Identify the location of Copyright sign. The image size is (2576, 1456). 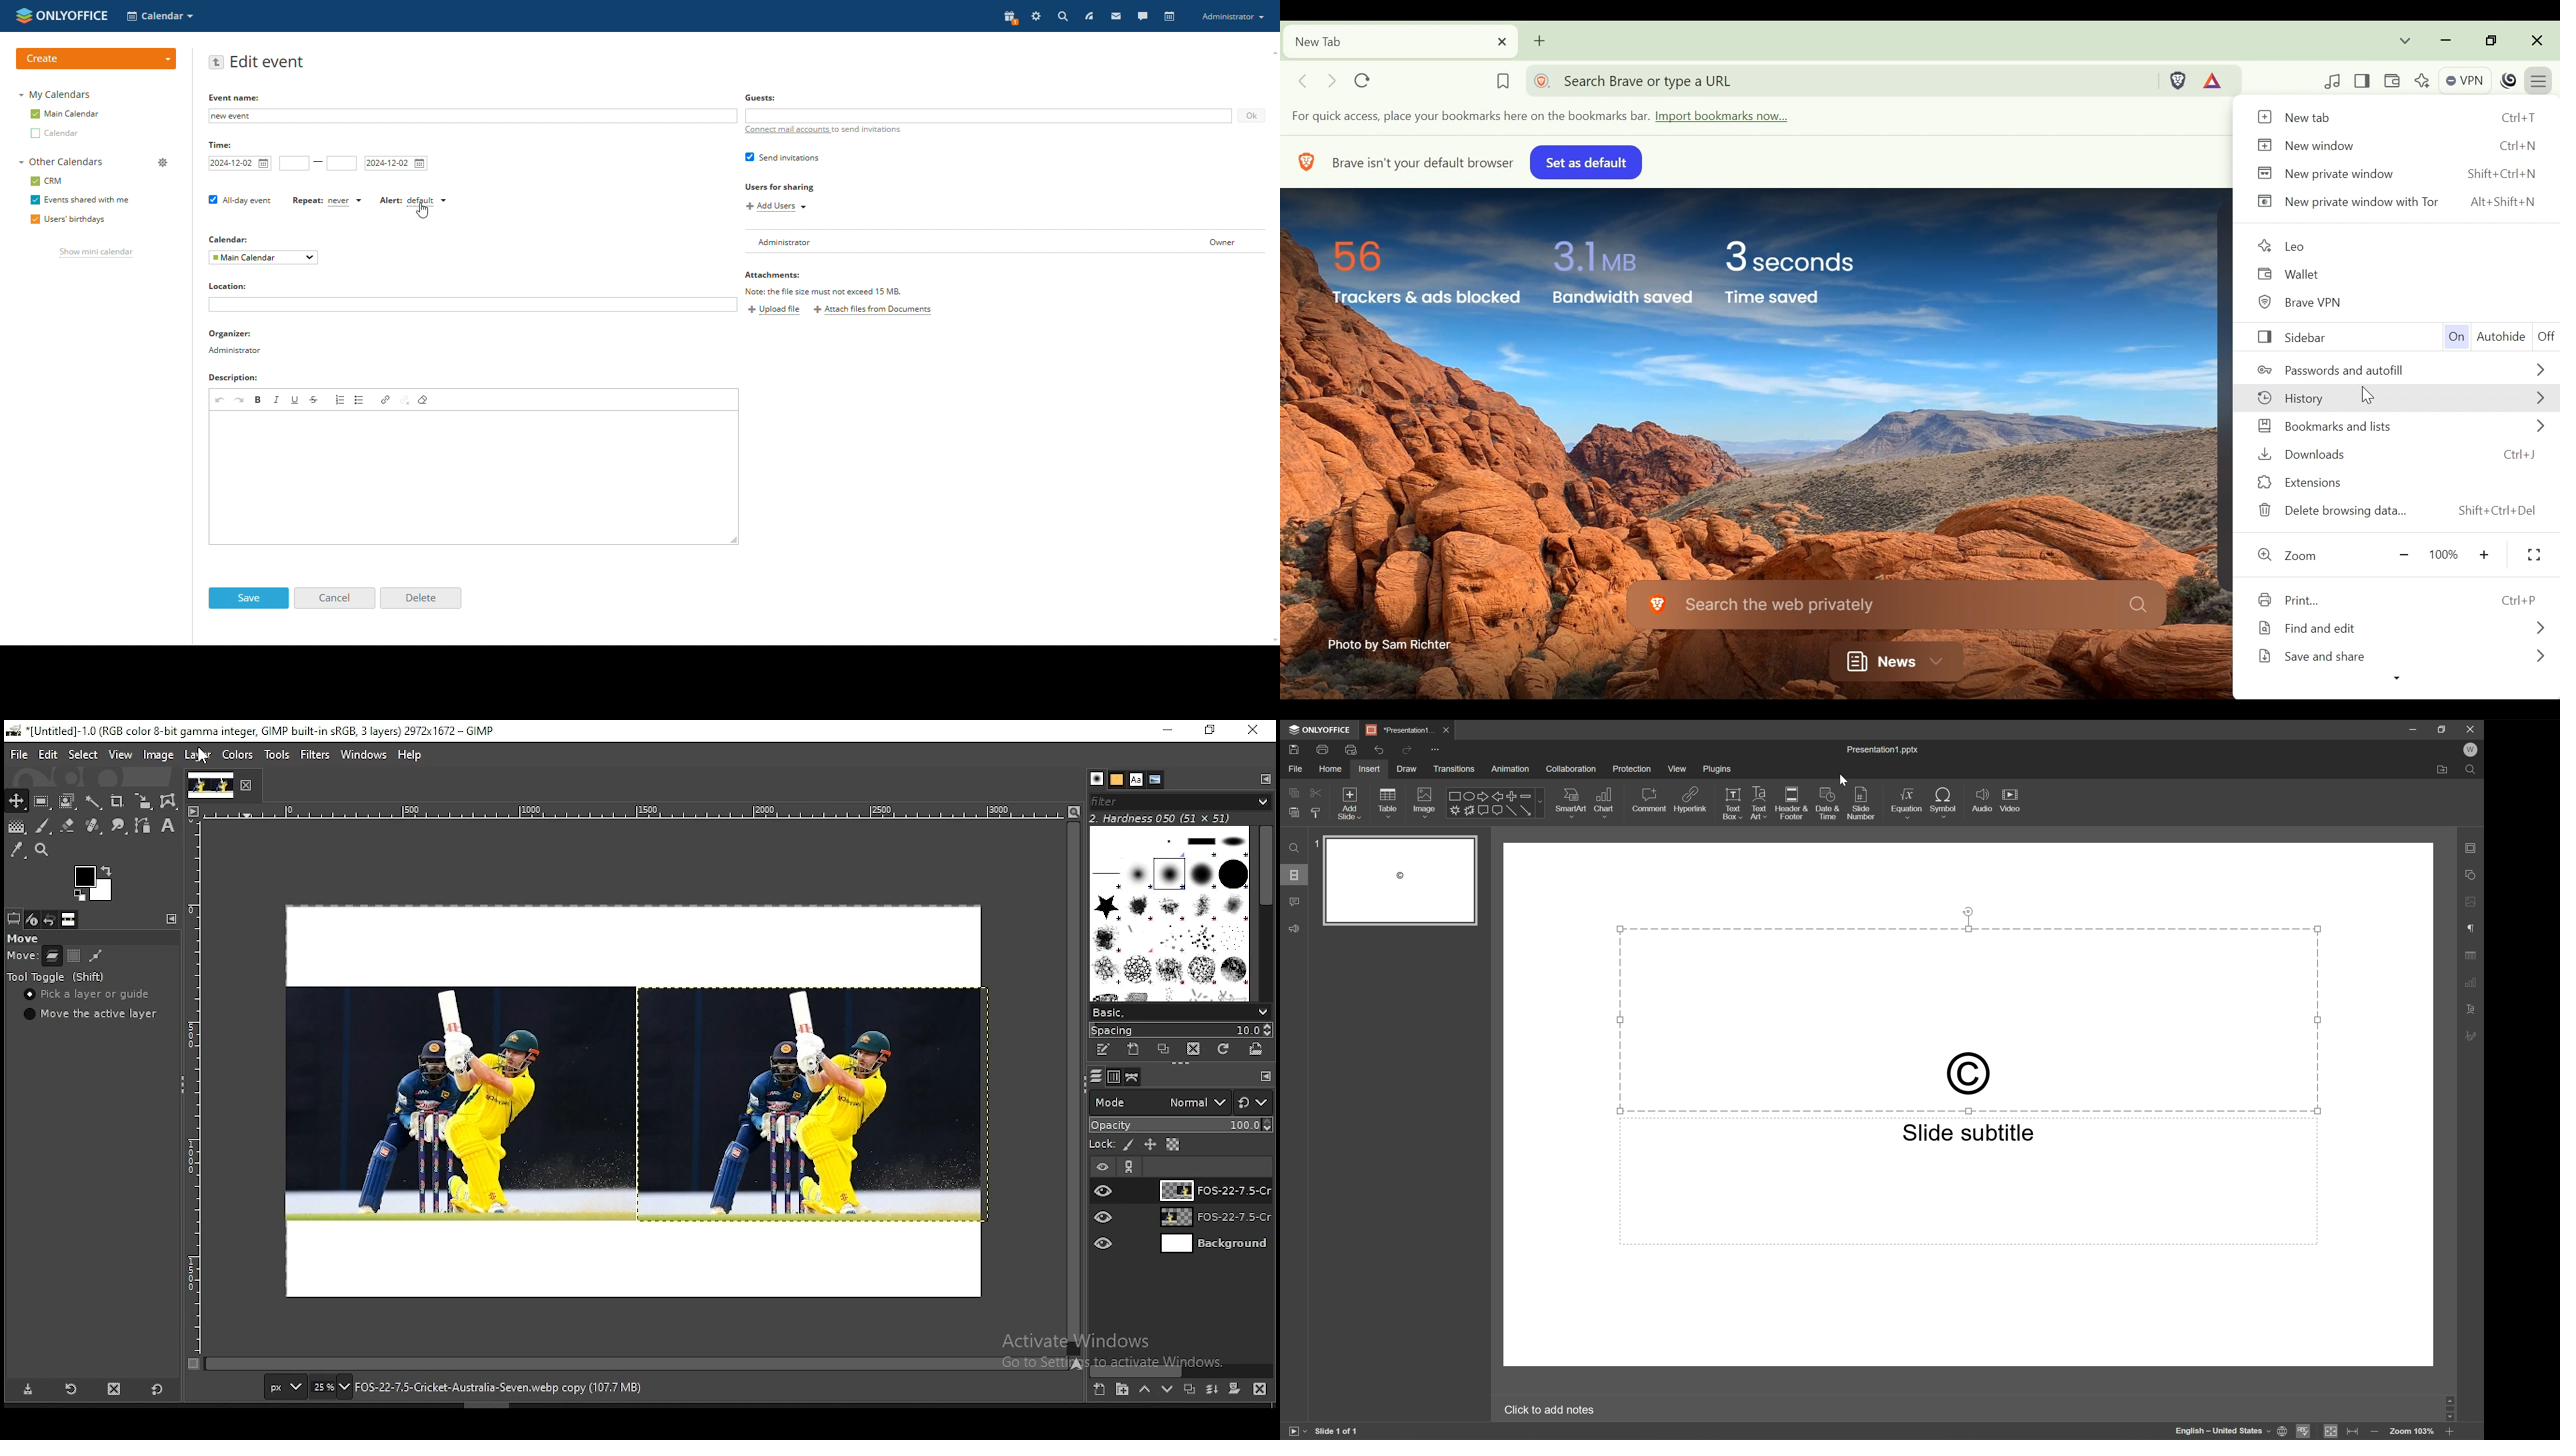
(1970, 1074).